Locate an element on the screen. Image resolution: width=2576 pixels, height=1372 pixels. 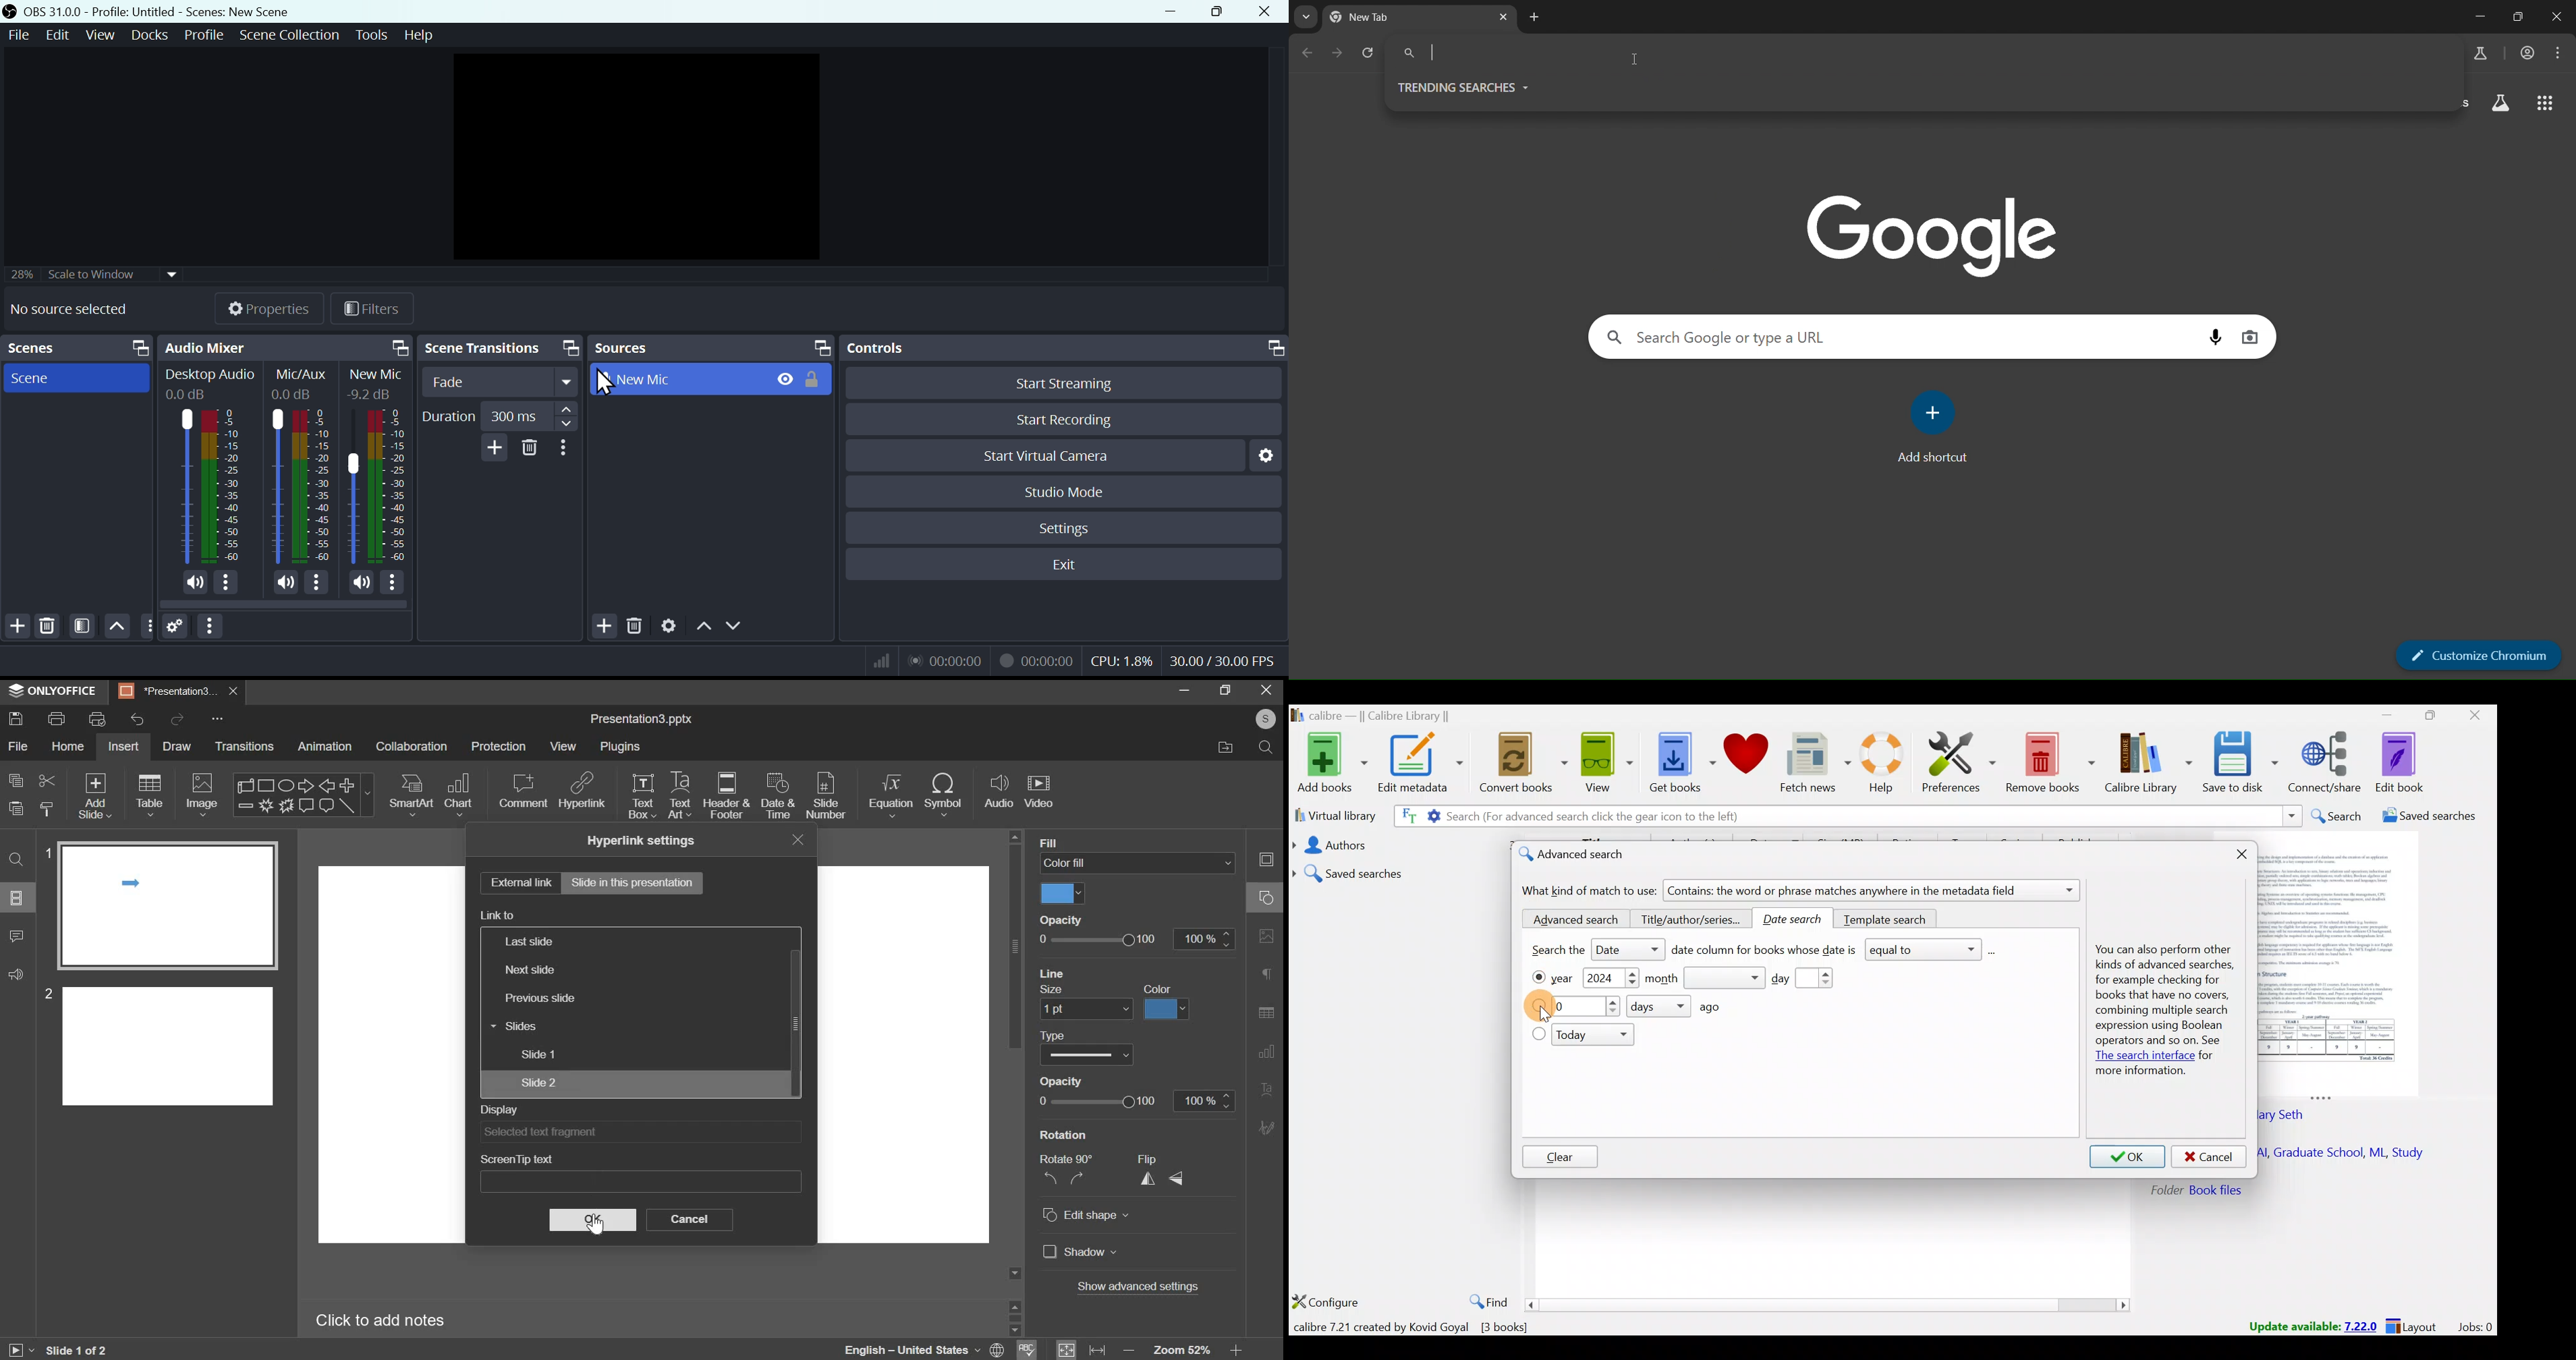
Fade is located at coordinates (501, 383).